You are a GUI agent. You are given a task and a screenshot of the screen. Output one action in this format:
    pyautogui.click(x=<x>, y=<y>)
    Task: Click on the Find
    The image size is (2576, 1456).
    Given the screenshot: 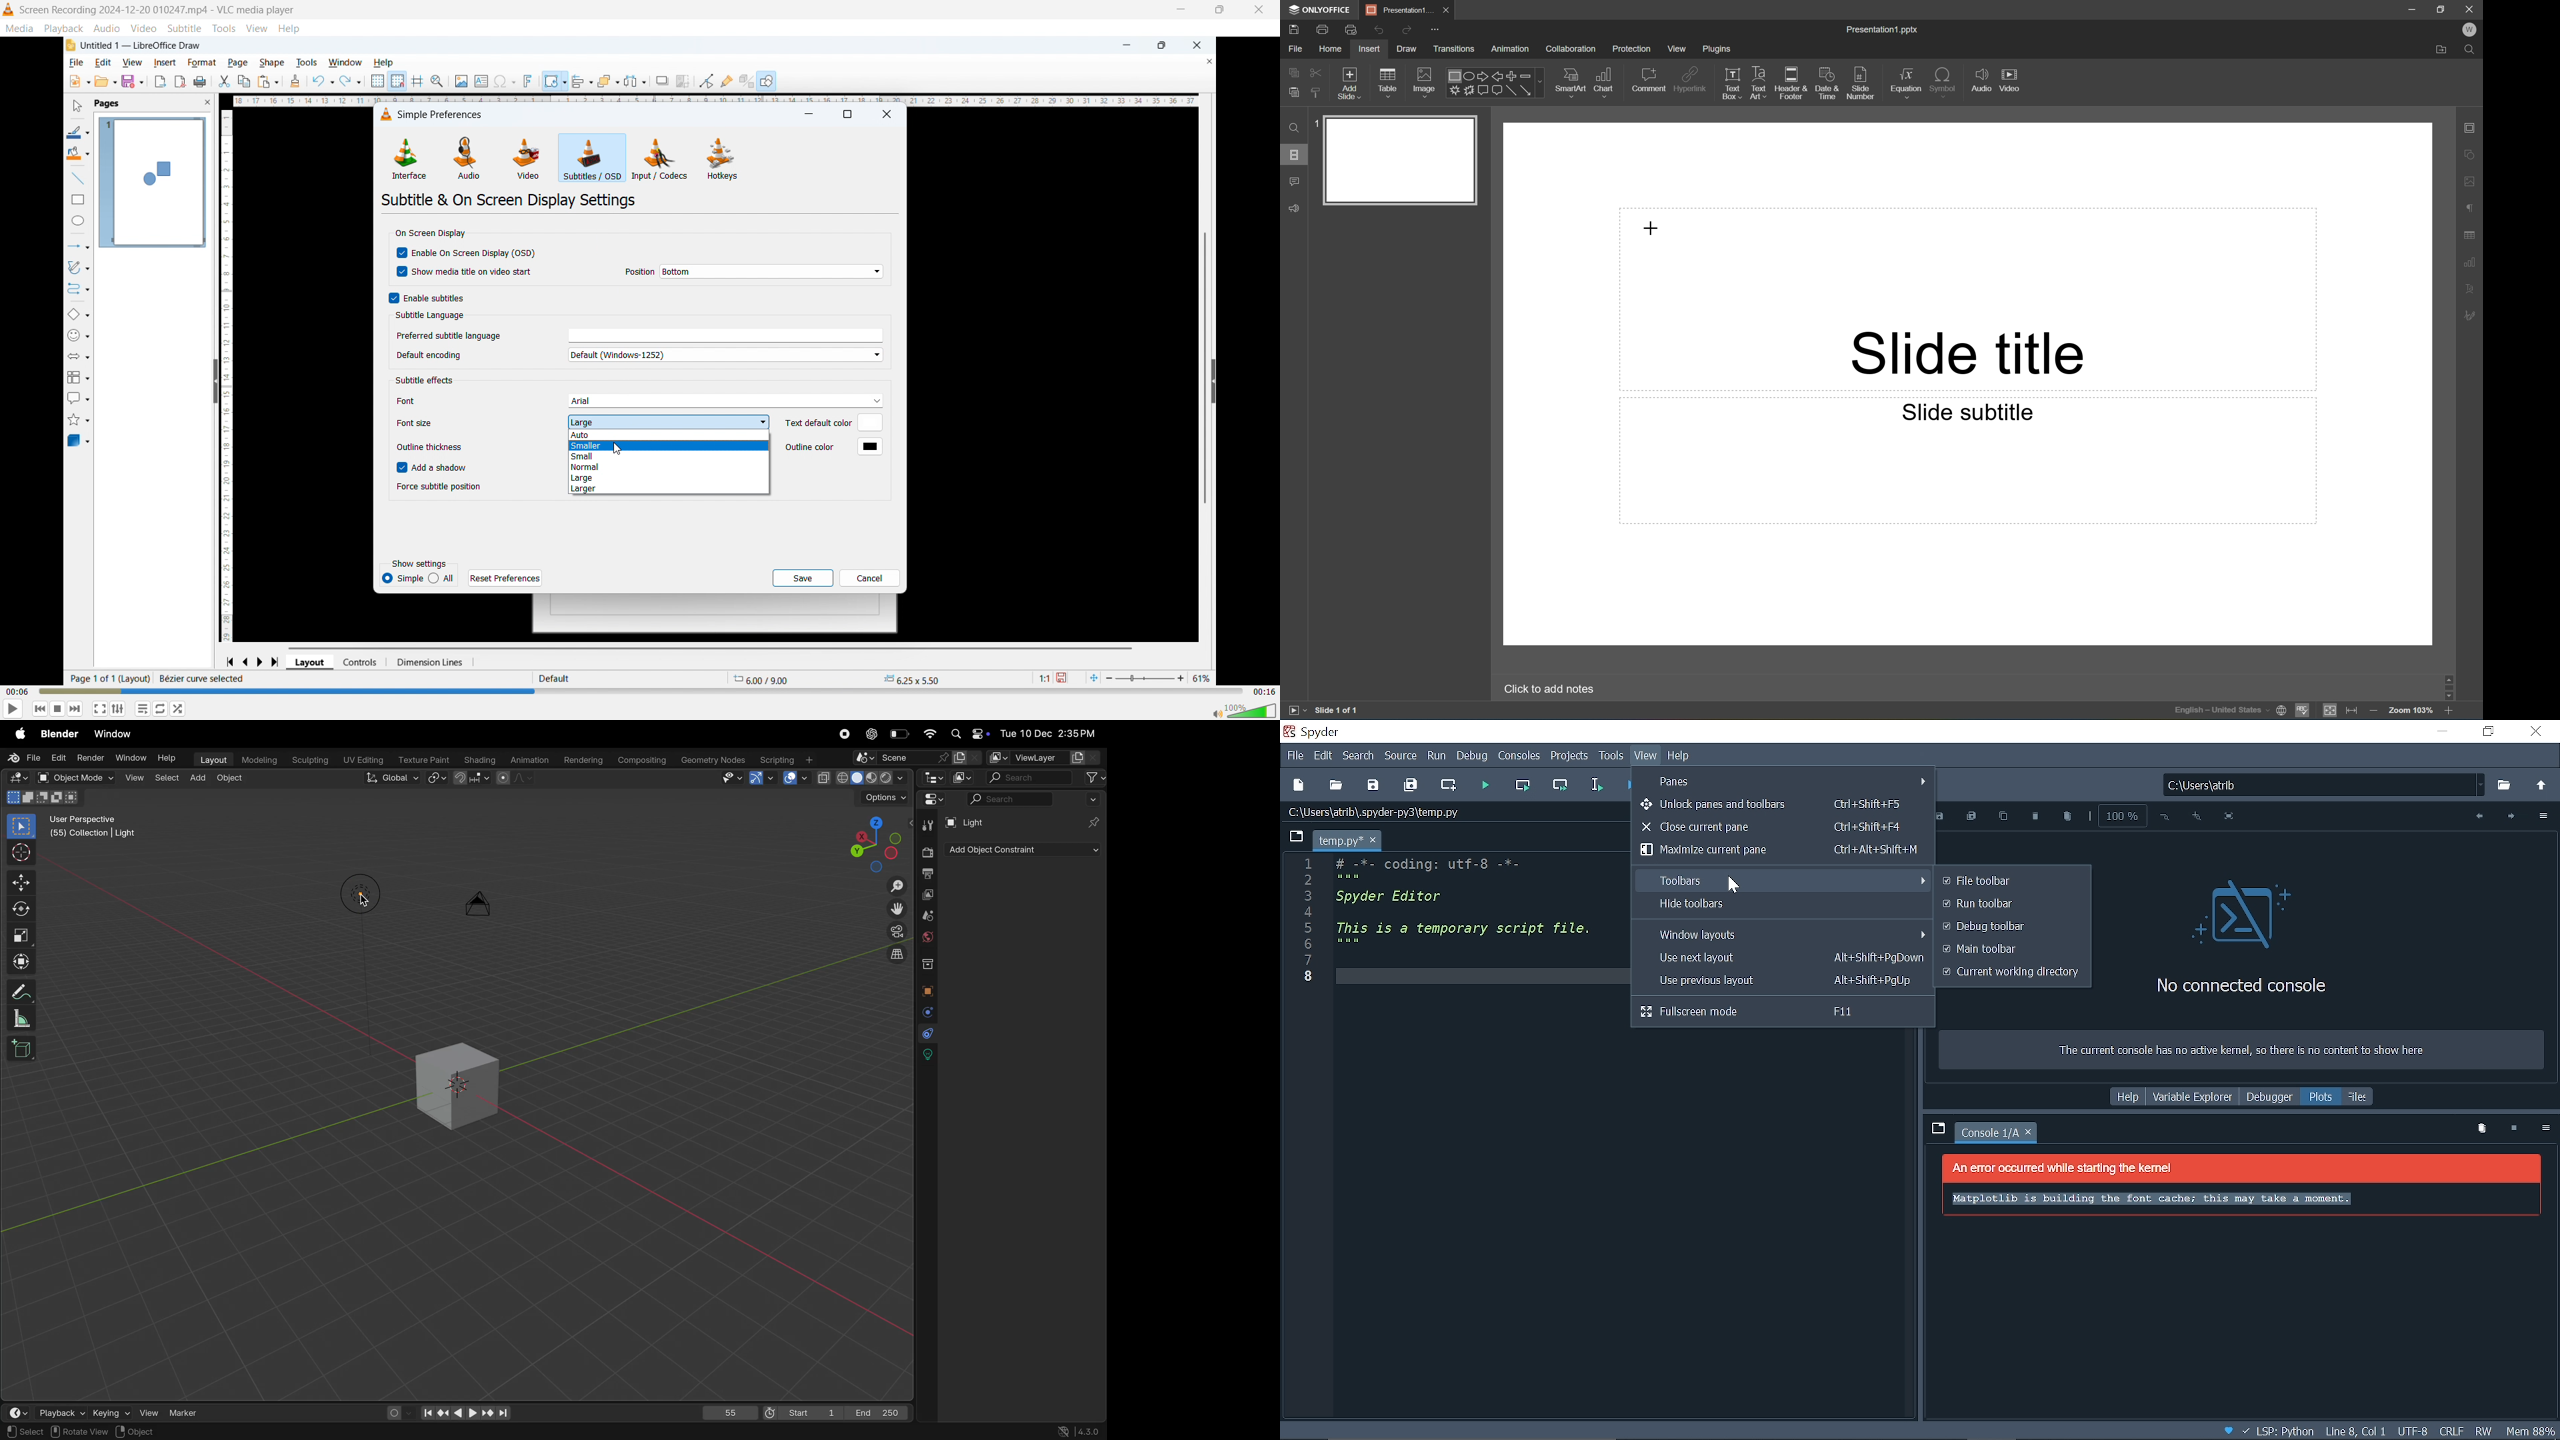 What is the action you would take?
    pyautogui.click(x=2472, y=51)
    